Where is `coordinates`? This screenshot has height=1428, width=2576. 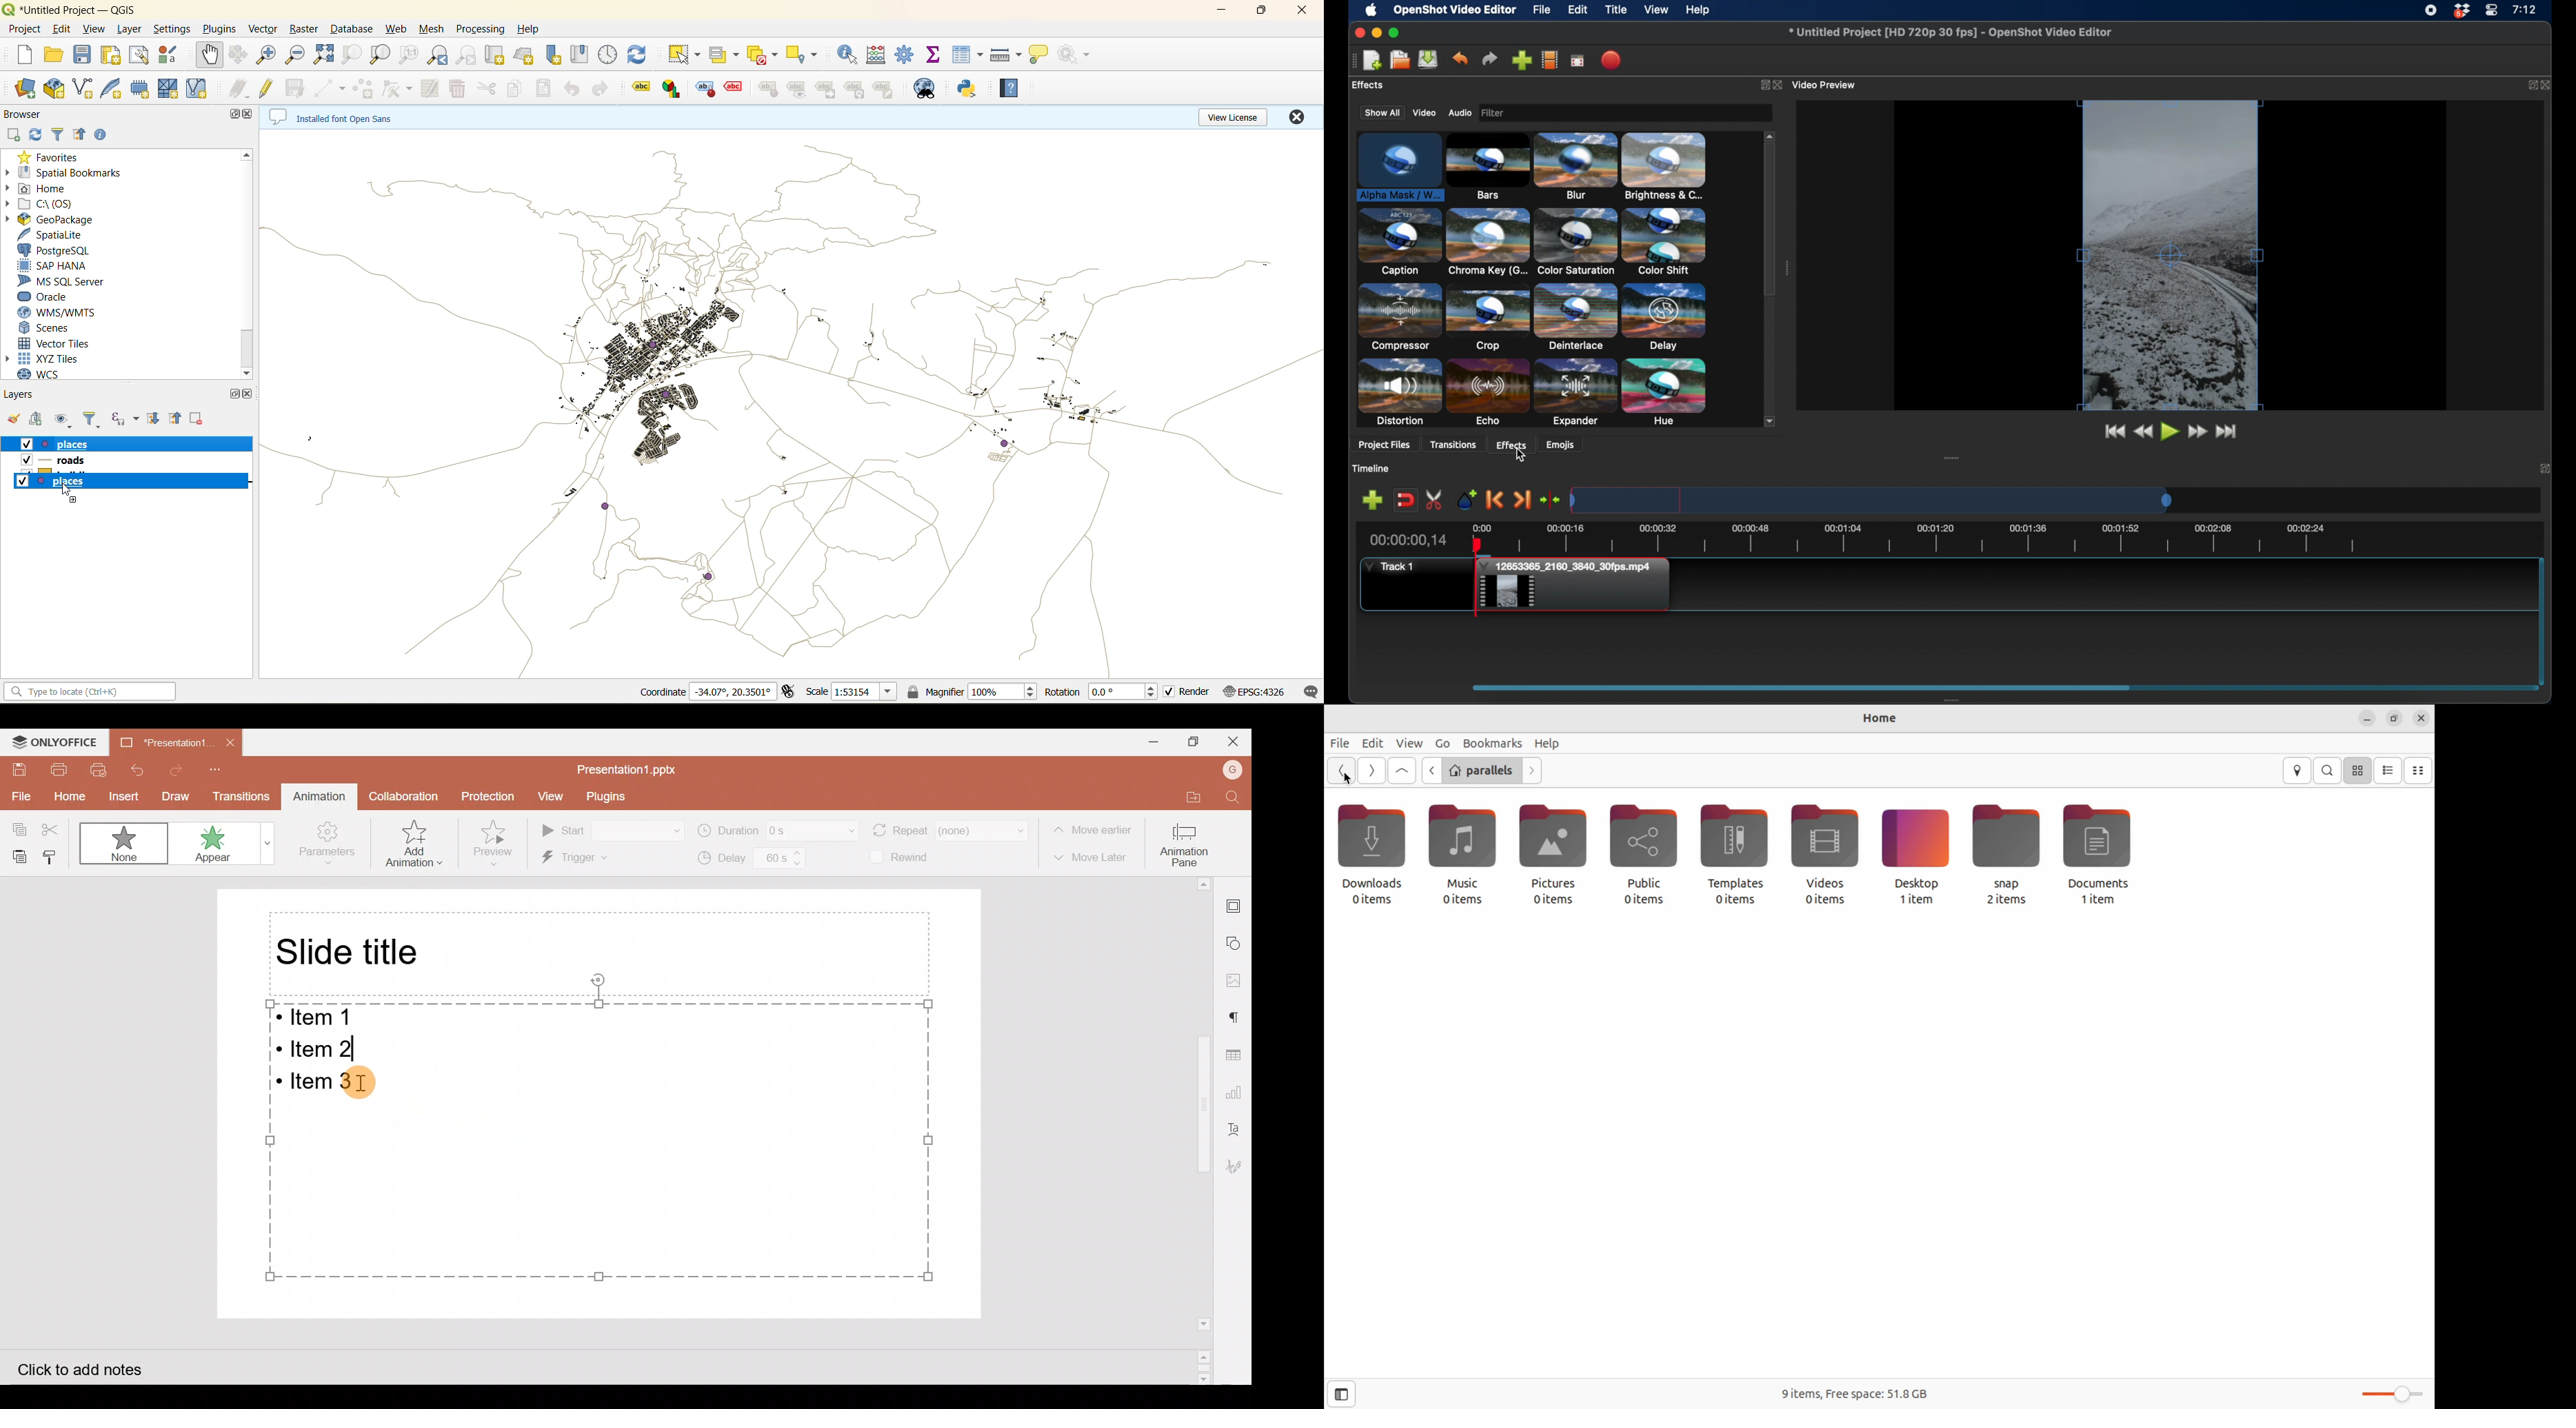 coordinates is located at coordinates (710, 691).